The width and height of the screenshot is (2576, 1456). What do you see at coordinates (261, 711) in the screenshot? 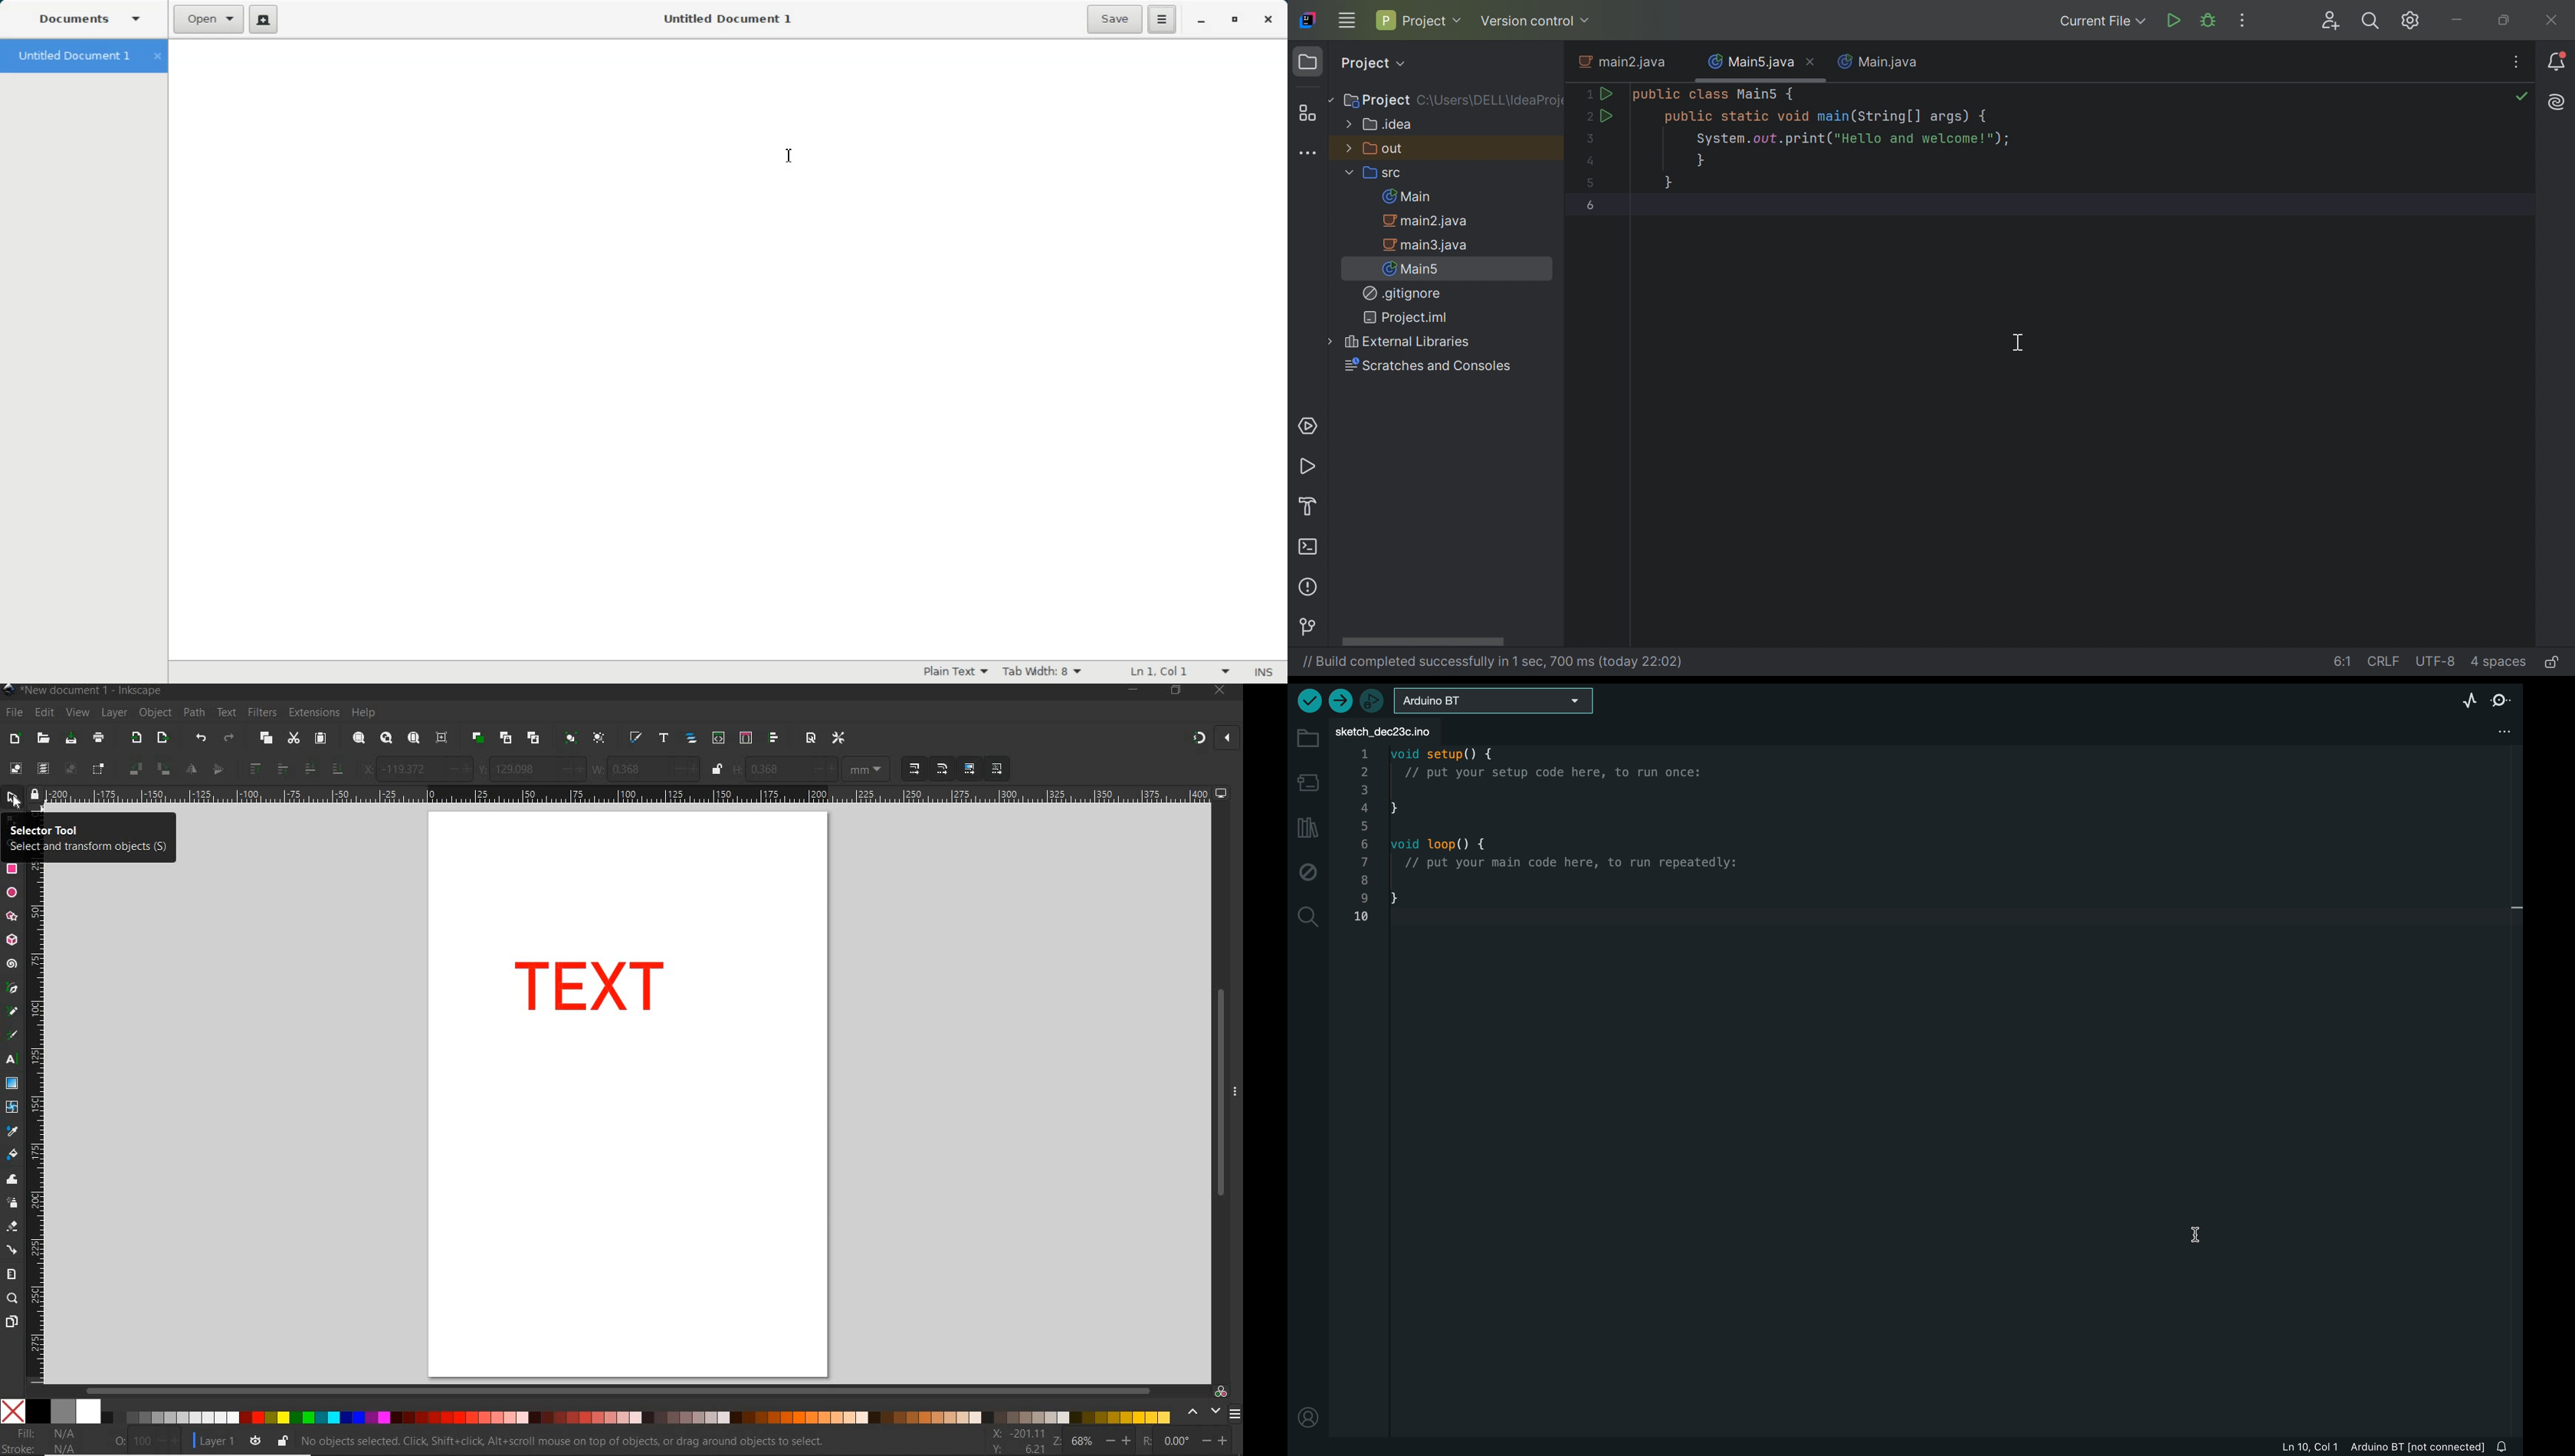
I see `FILTERS` at bounding box center [261, 711].